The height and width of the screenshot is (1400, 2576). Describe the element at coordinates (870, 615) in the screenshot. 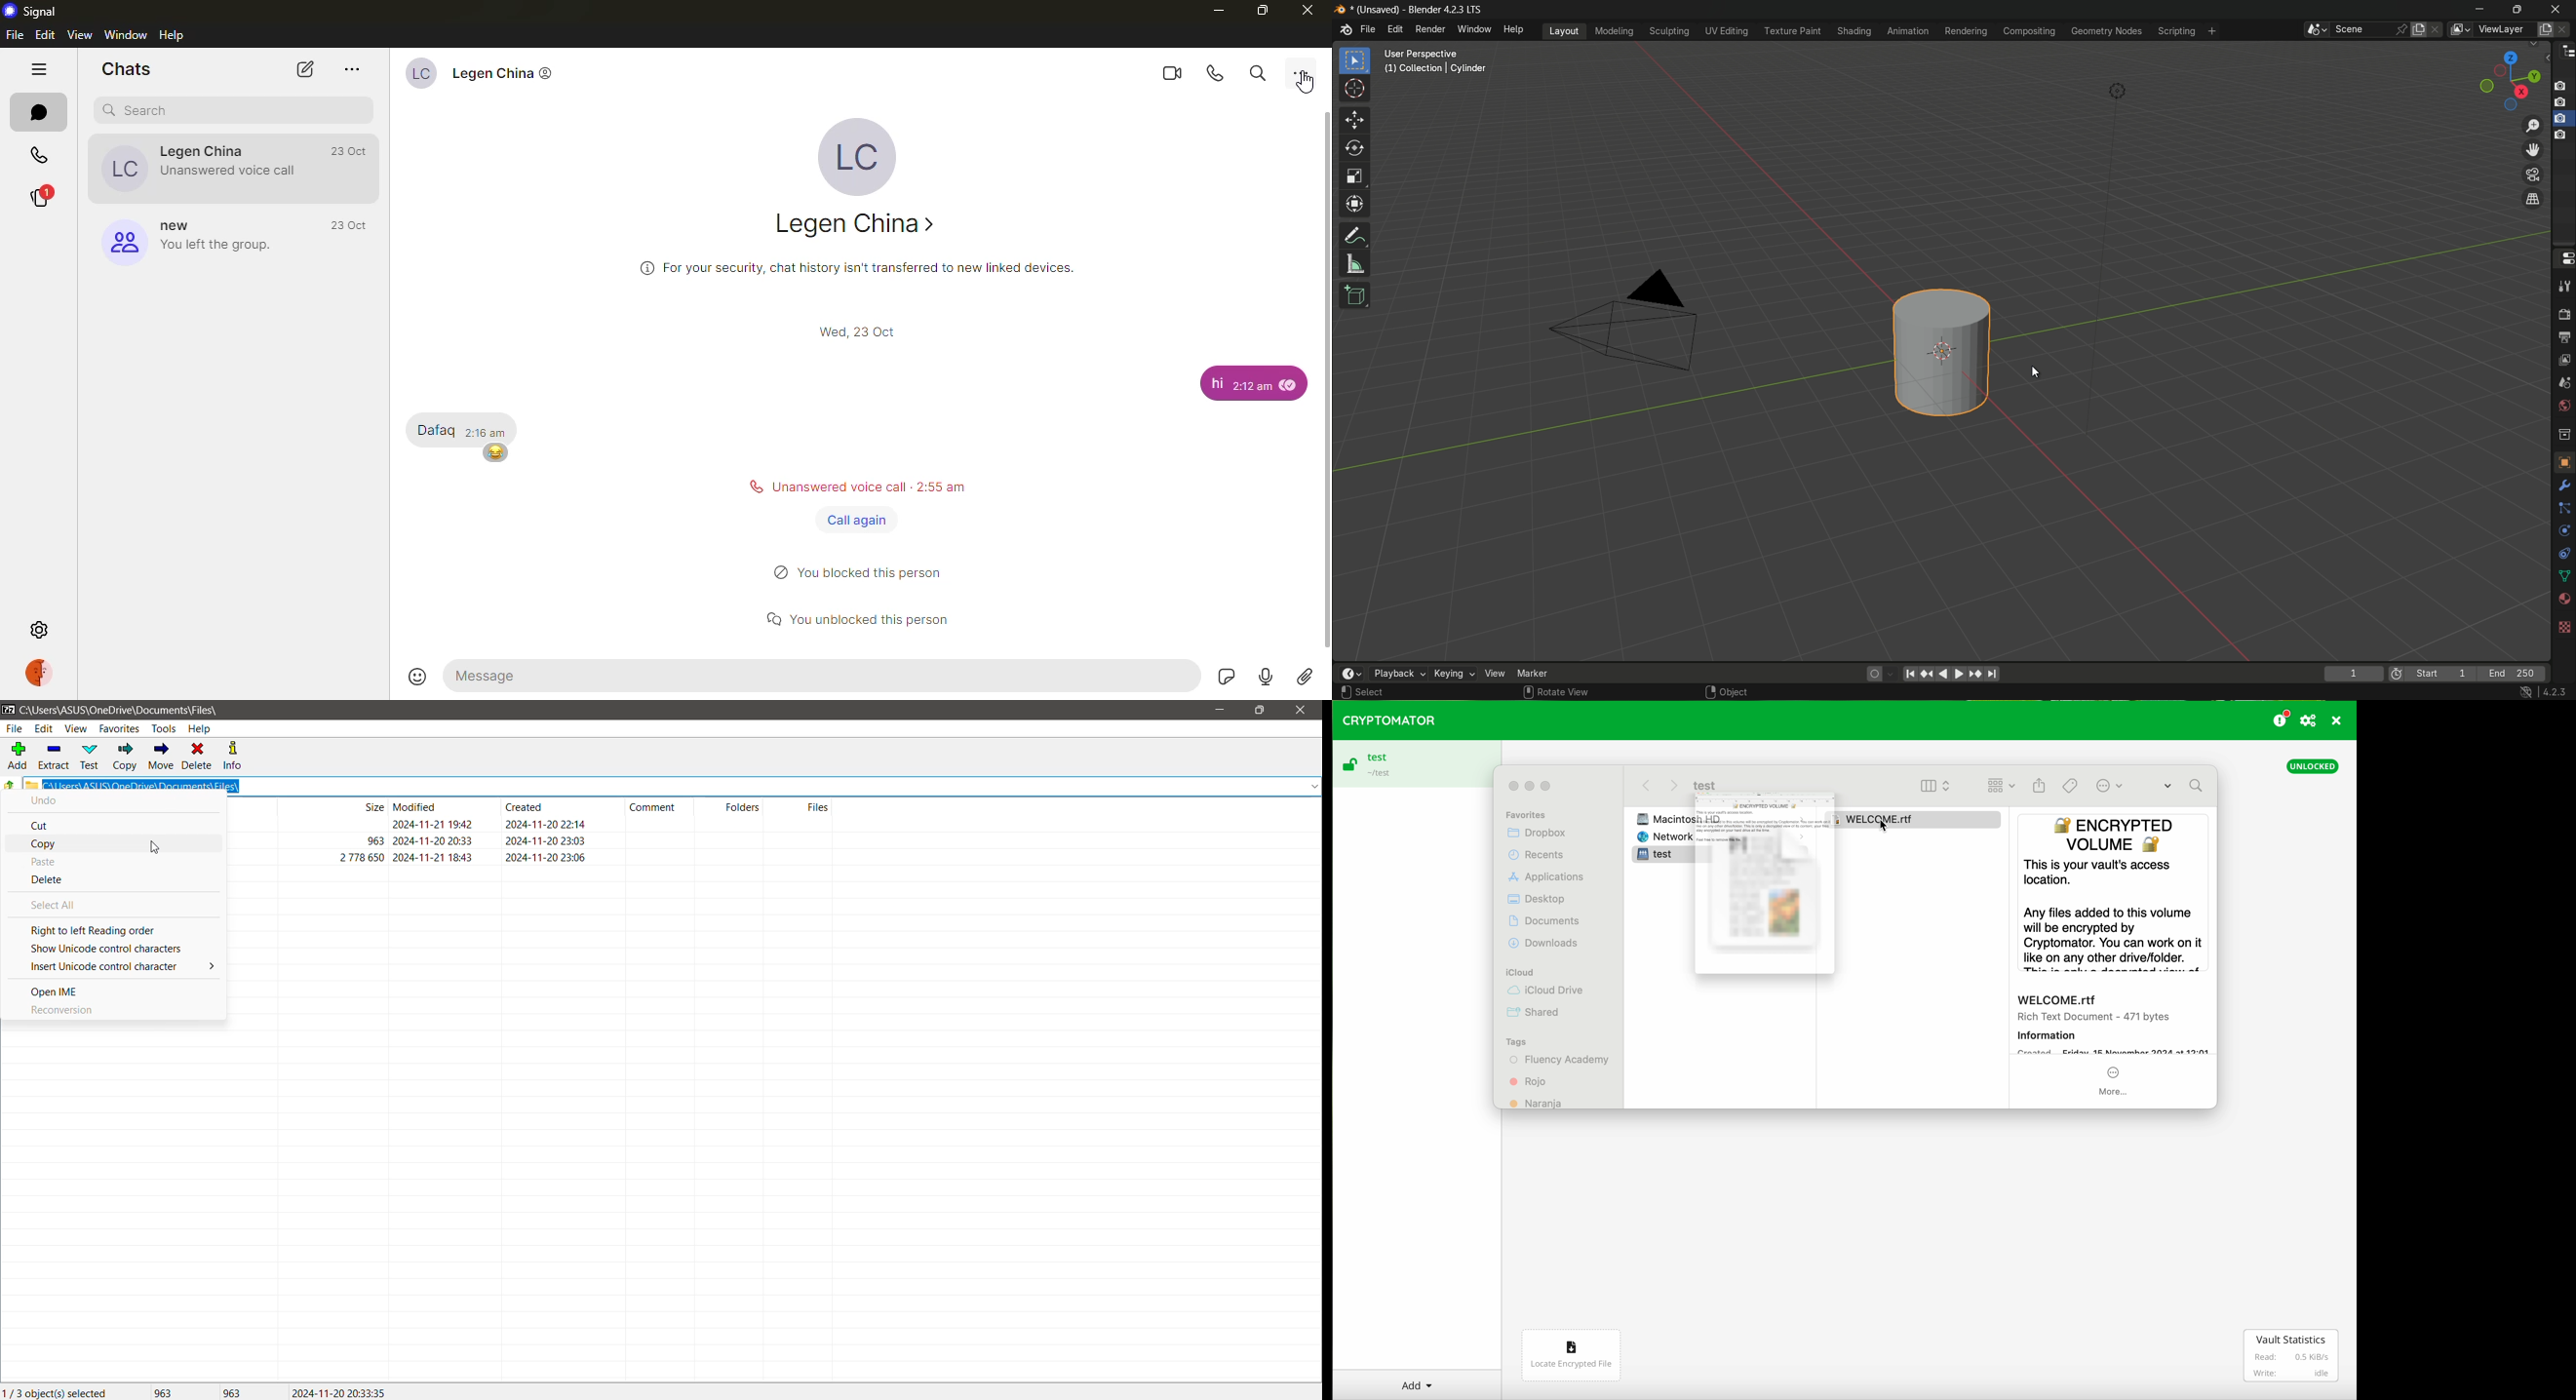

I see `status message` at that location.